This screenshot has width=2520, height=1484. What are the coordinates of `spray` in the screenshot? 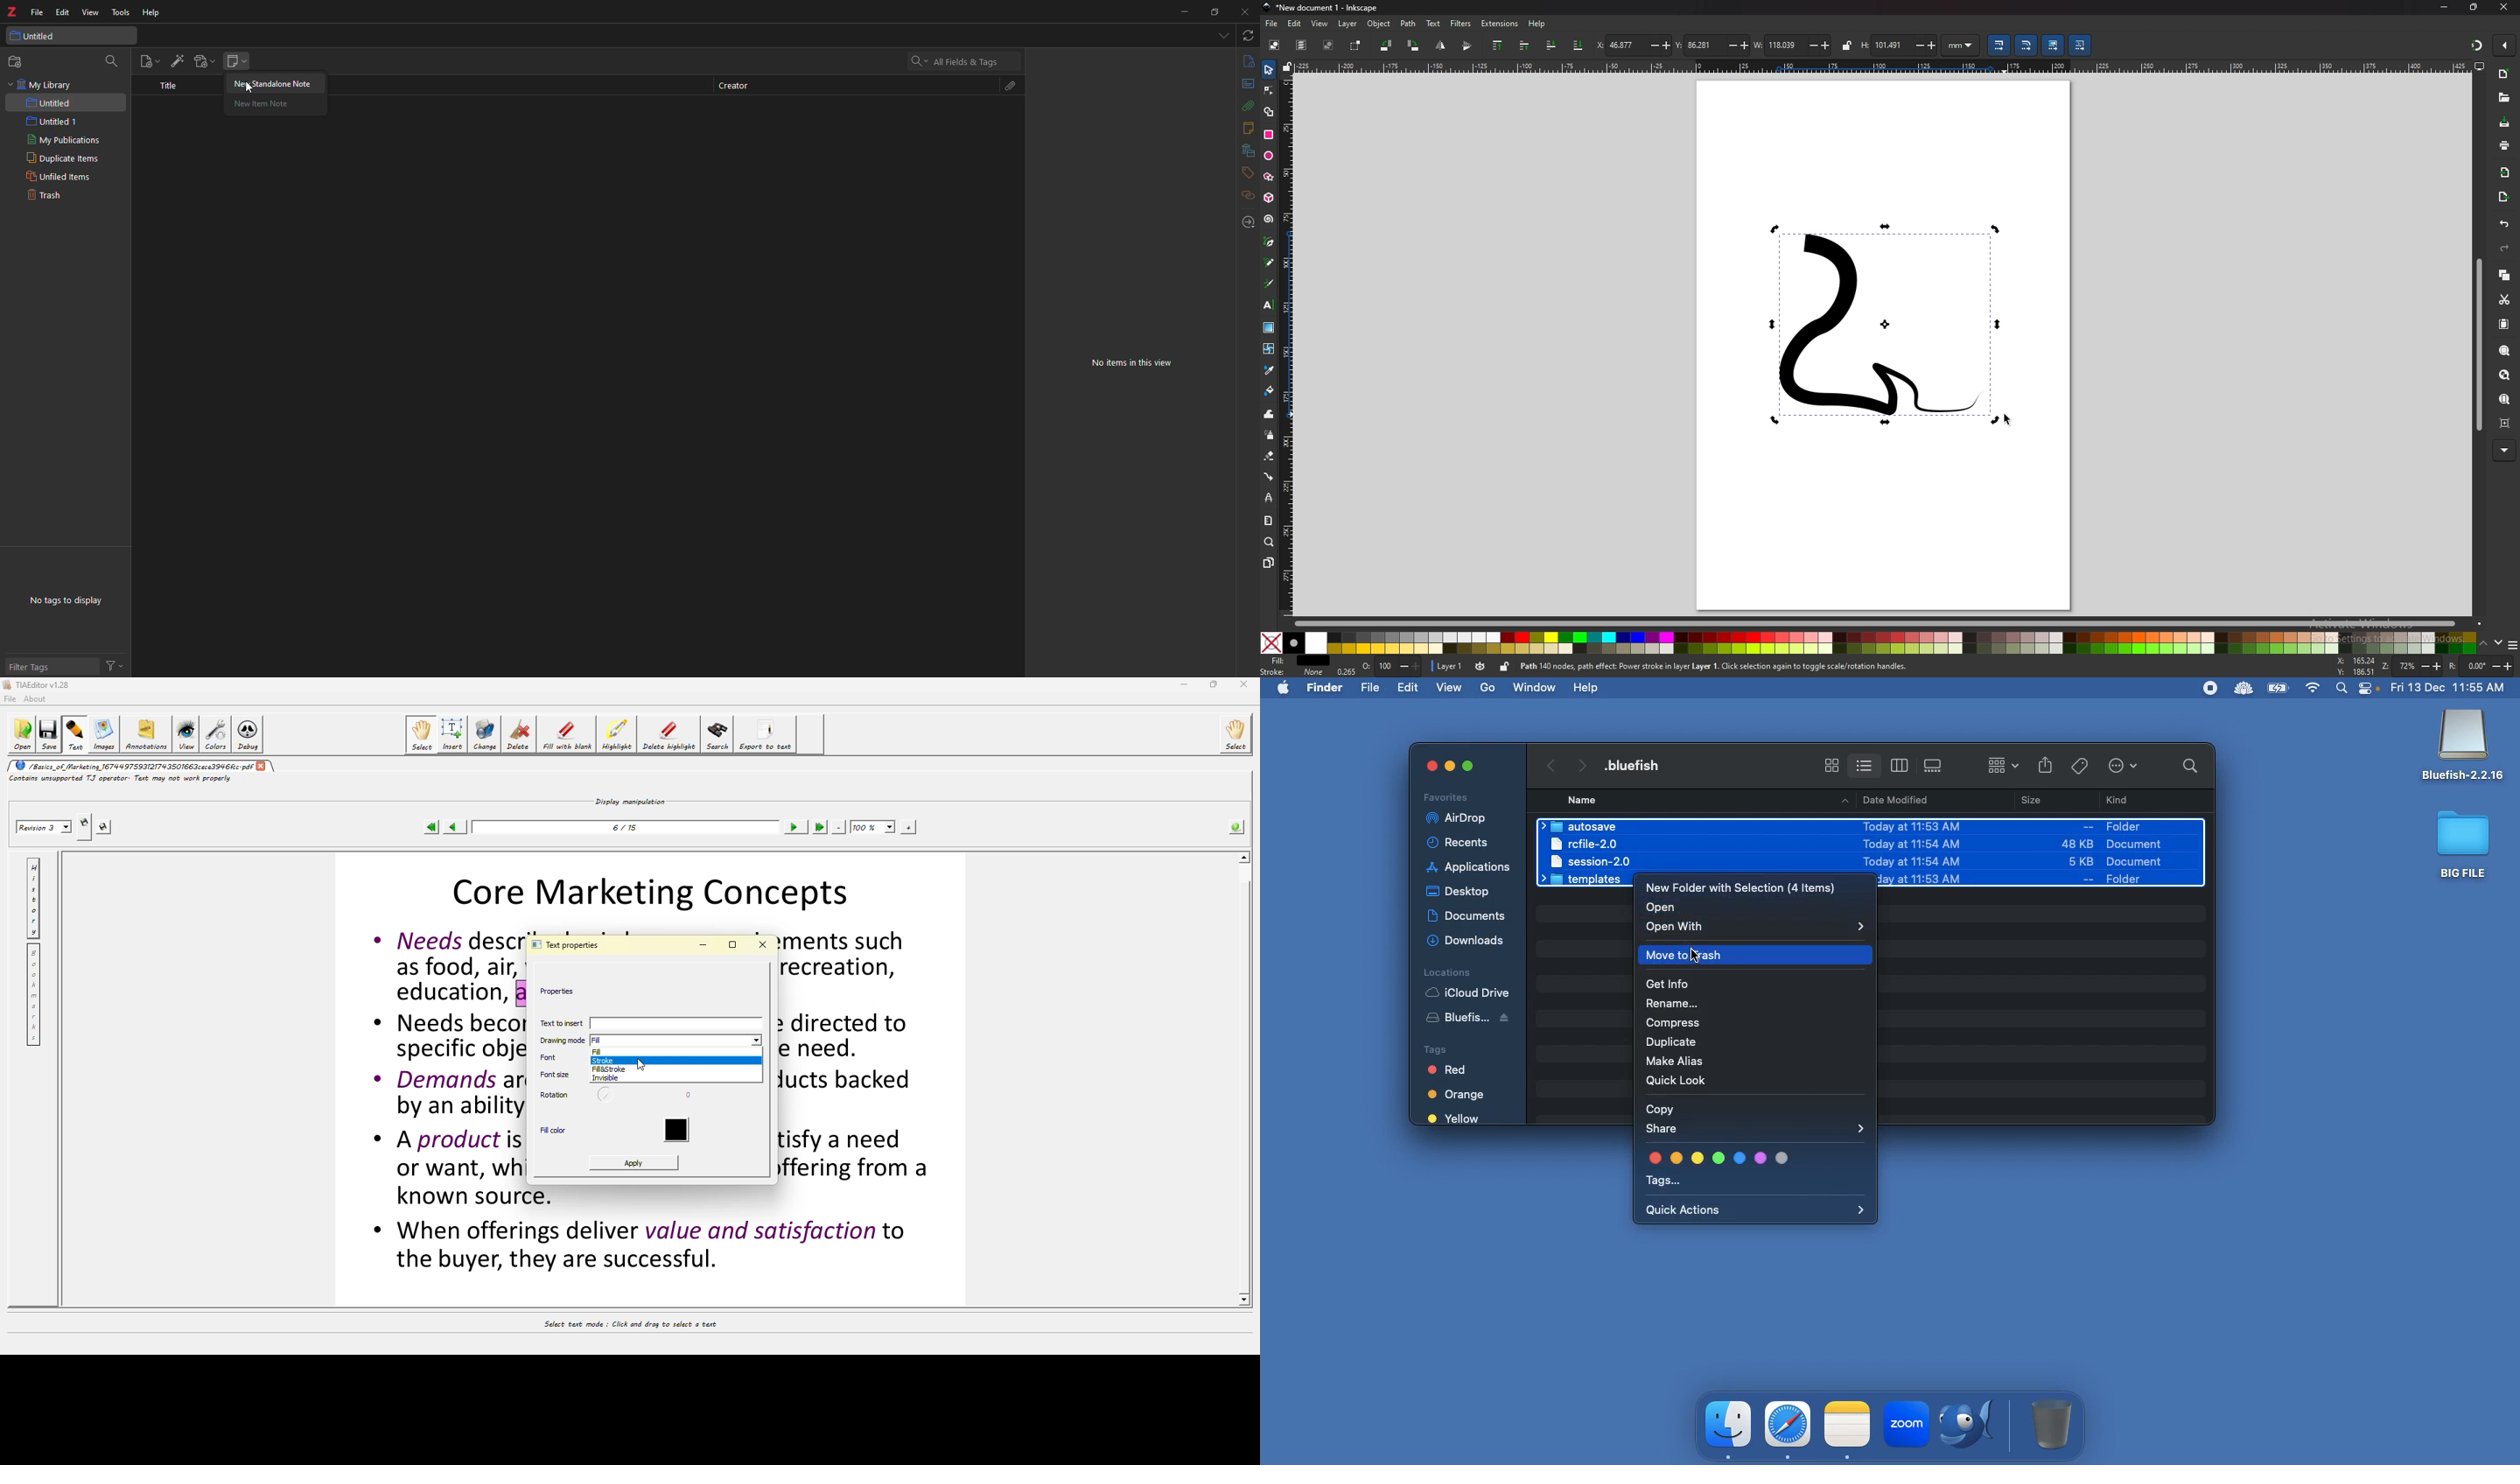 It's located at (1270, 435).